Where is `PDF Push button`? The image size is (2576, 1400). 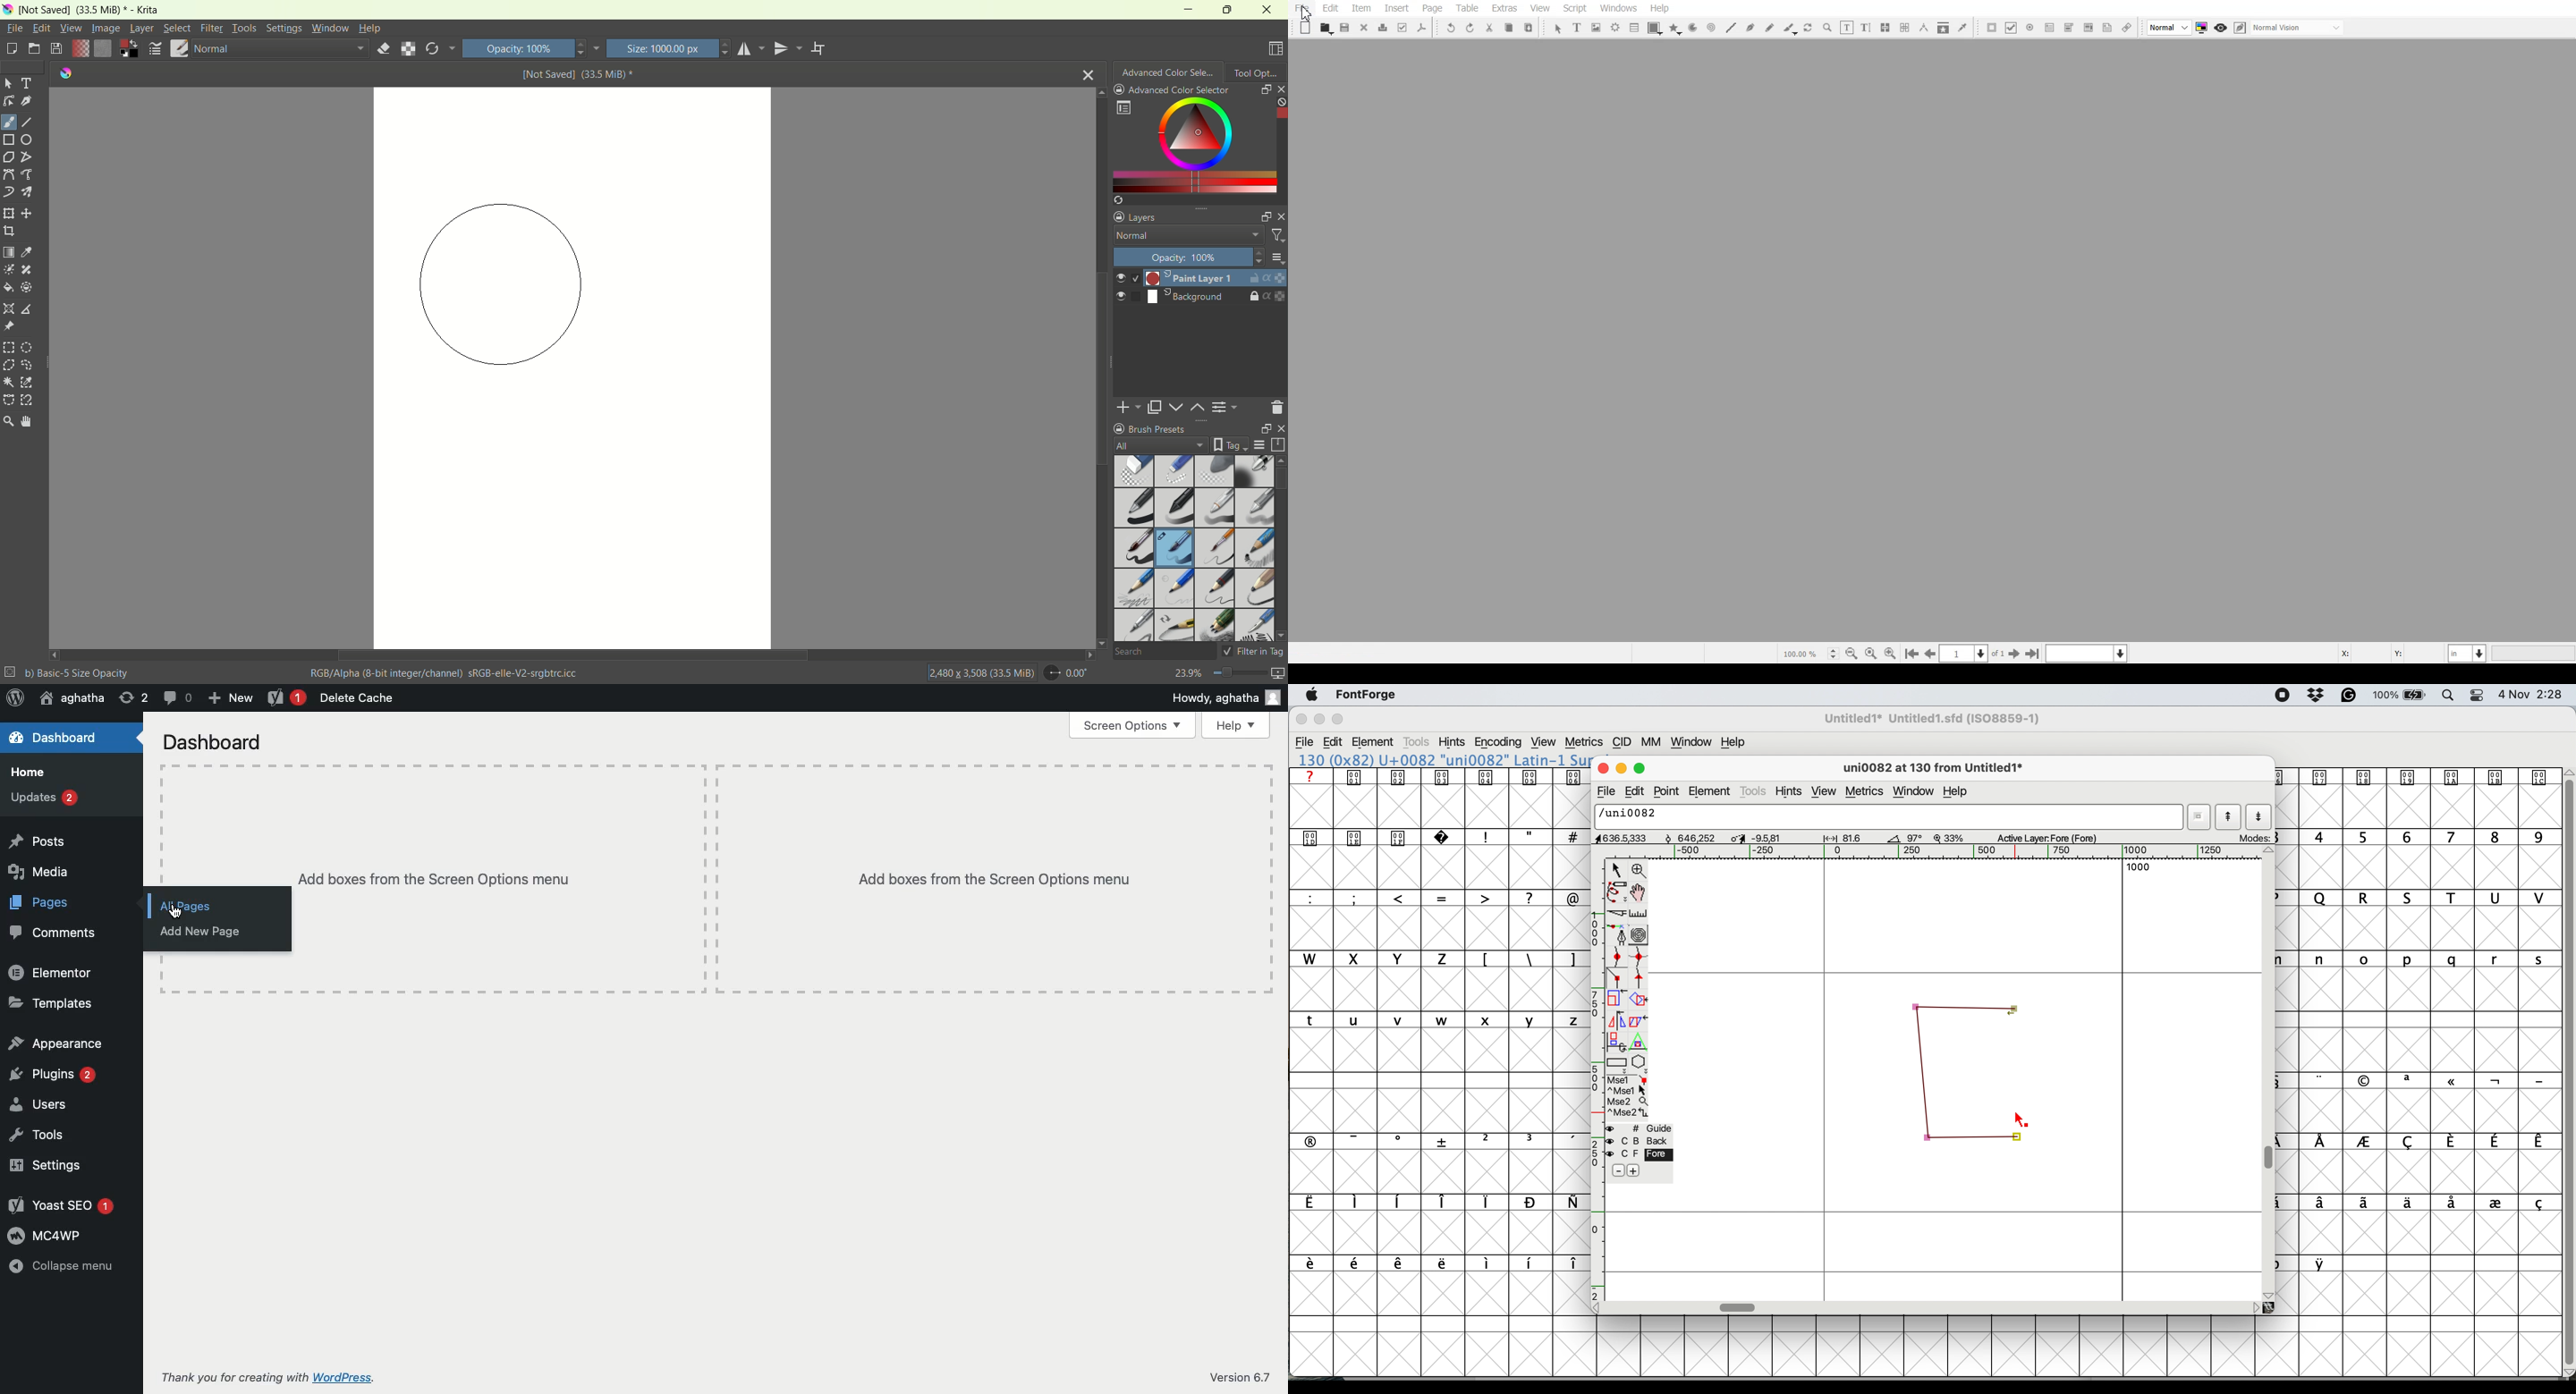 PDF Push button is located at coordinates (1992, 27).